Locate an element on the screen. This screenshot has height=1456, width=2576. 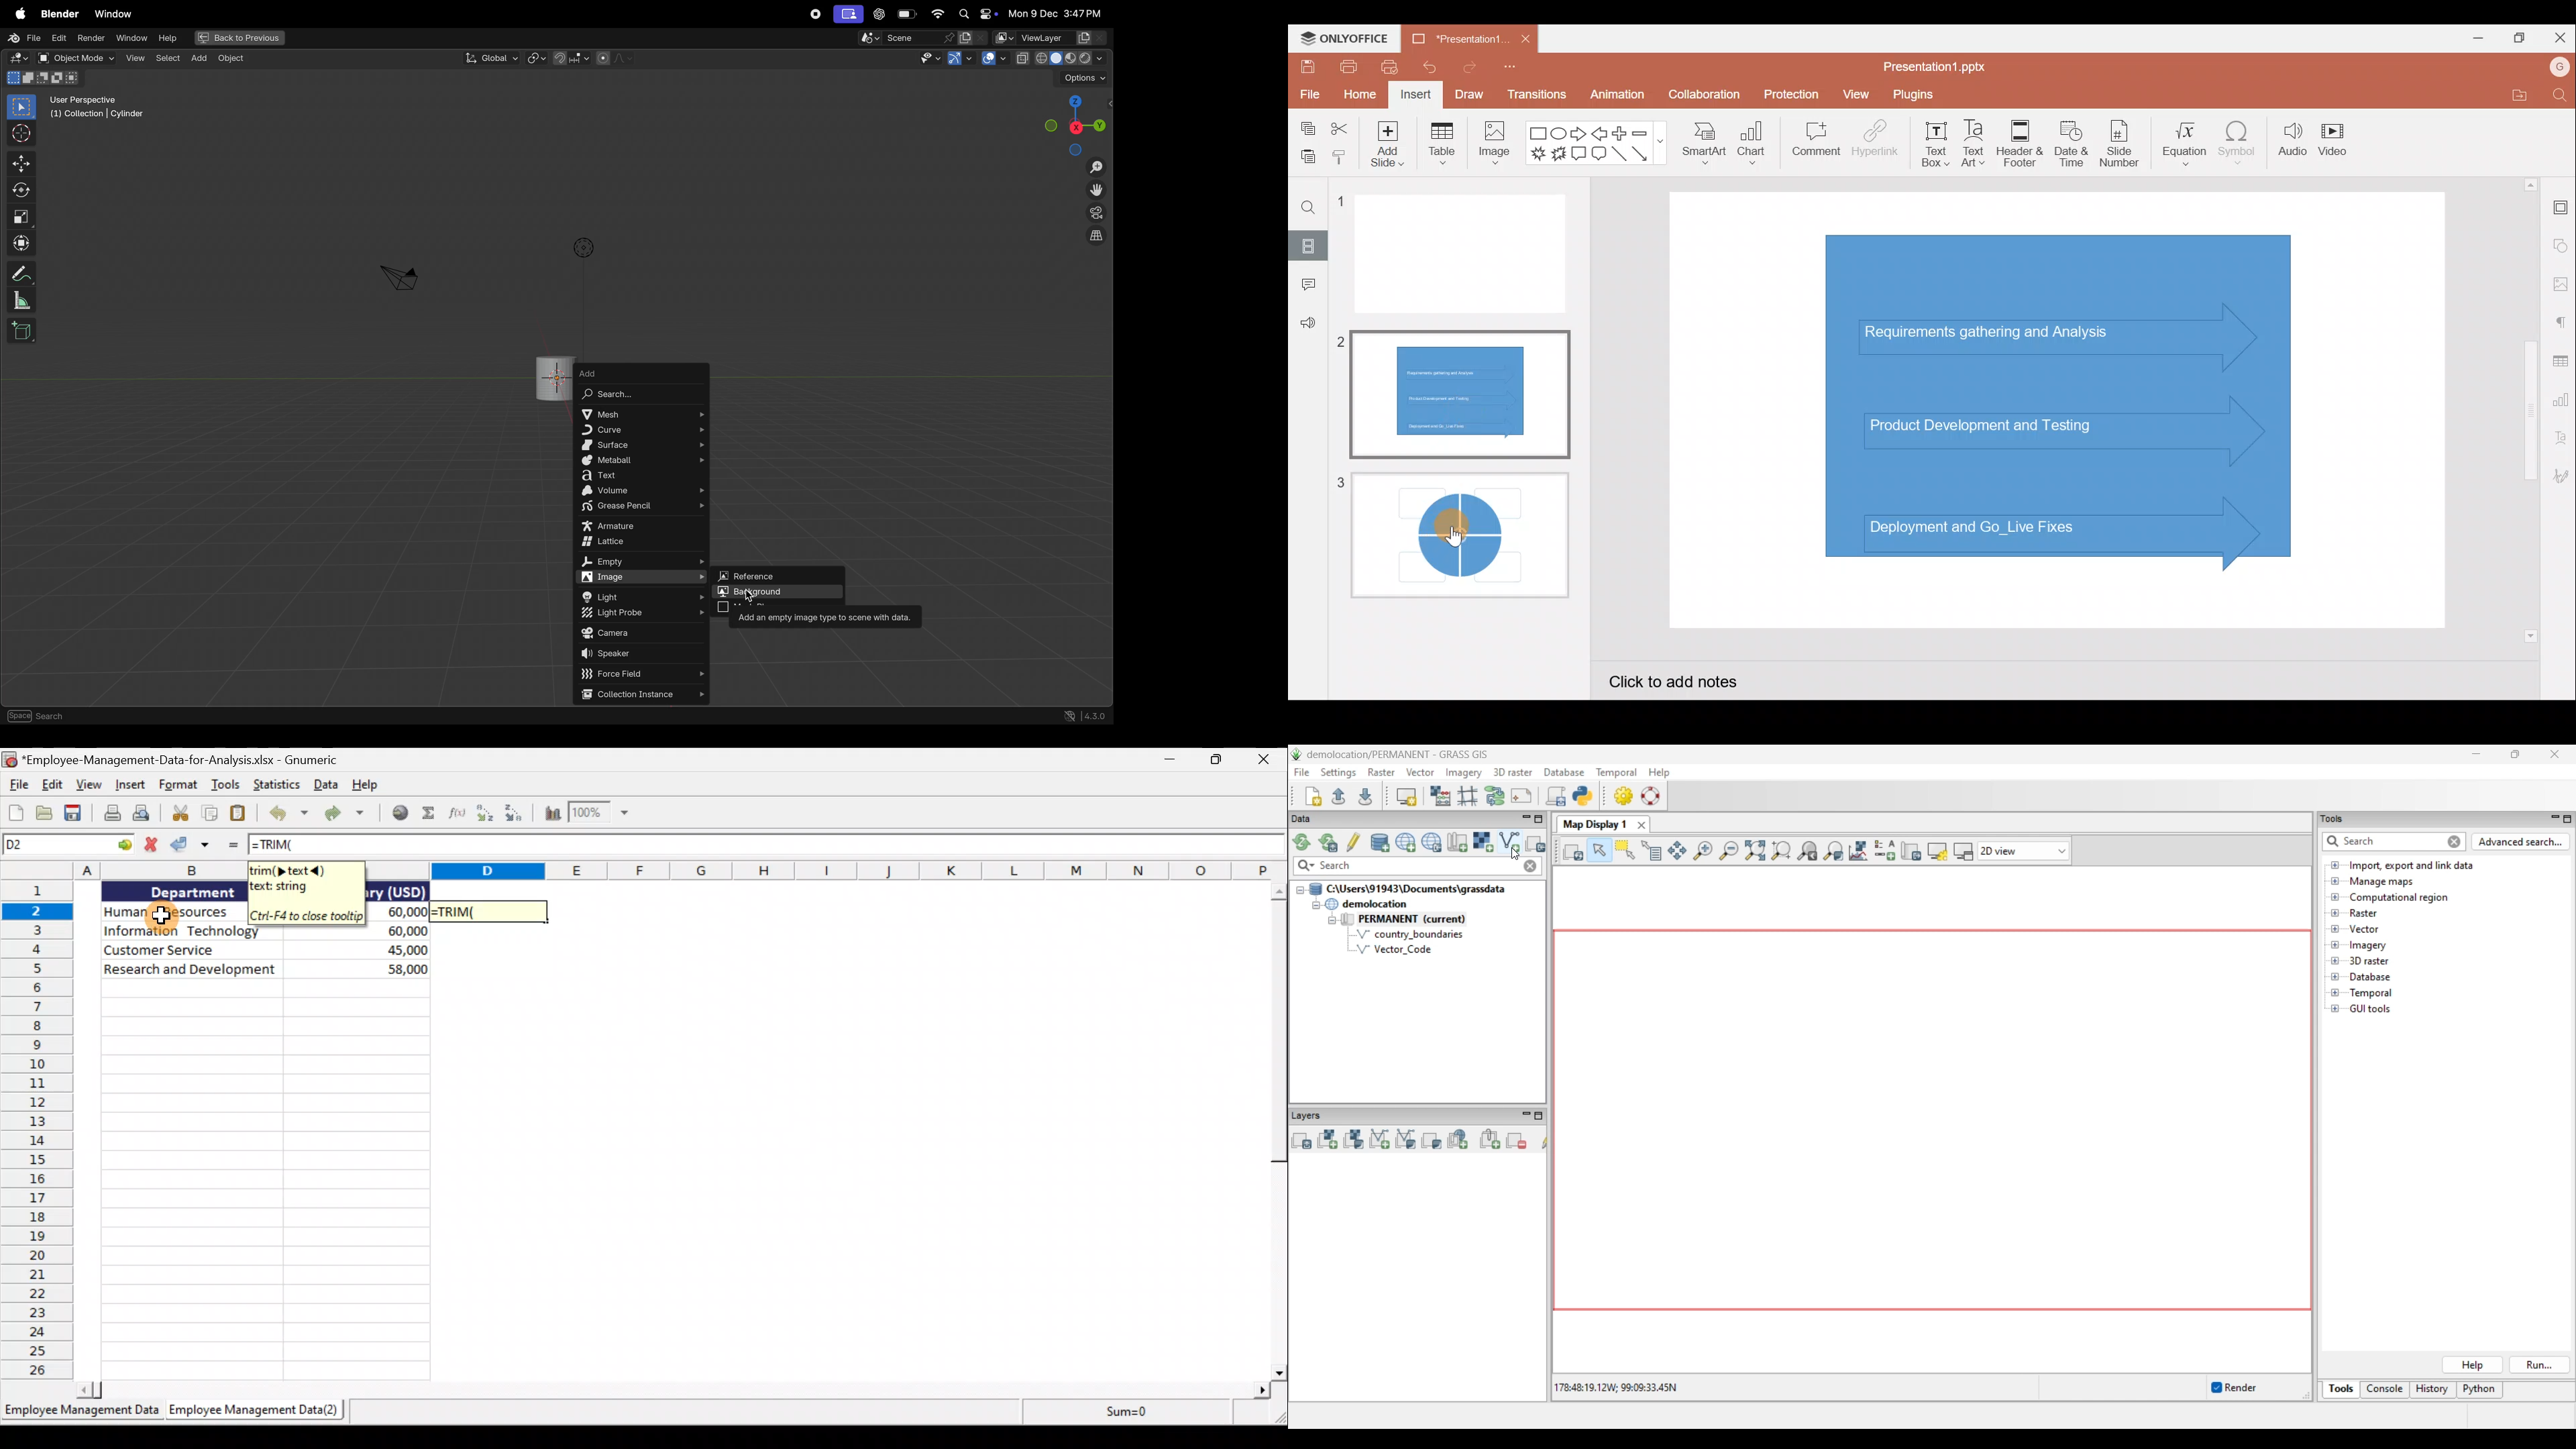
move the view is located at coordinates (1099, 191).